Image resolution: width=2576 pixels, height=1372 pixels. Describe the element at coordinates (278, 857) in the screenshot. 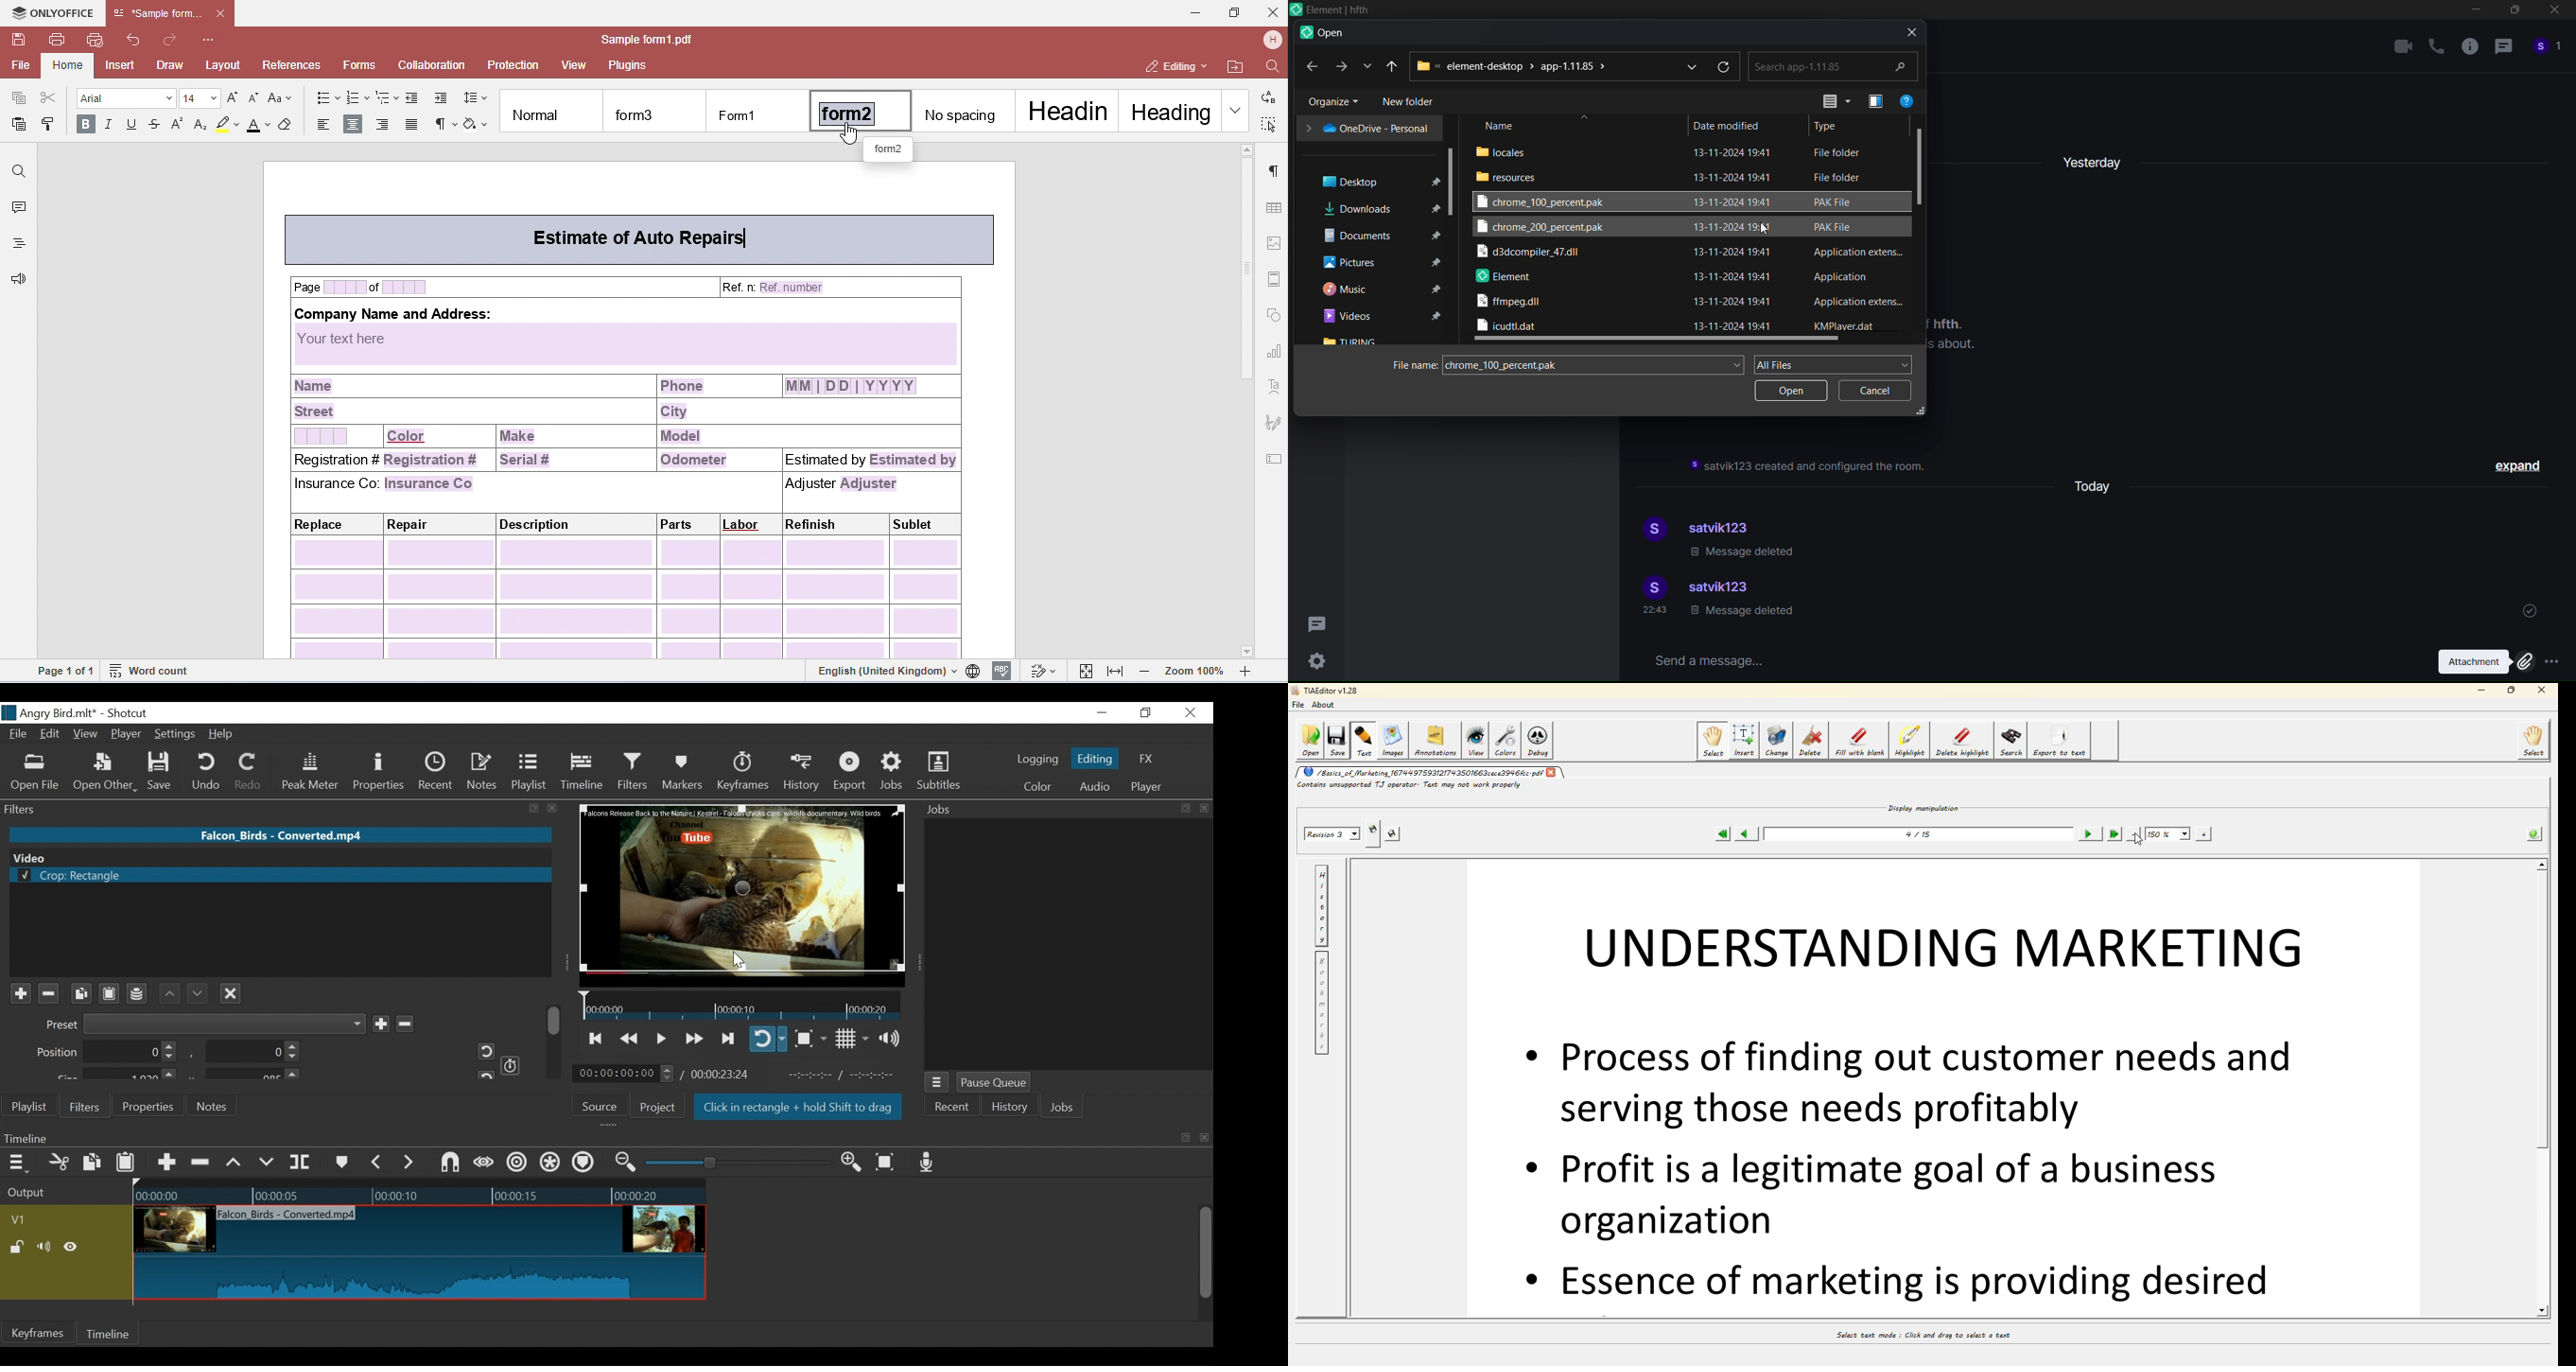

I see `Video` at that location.